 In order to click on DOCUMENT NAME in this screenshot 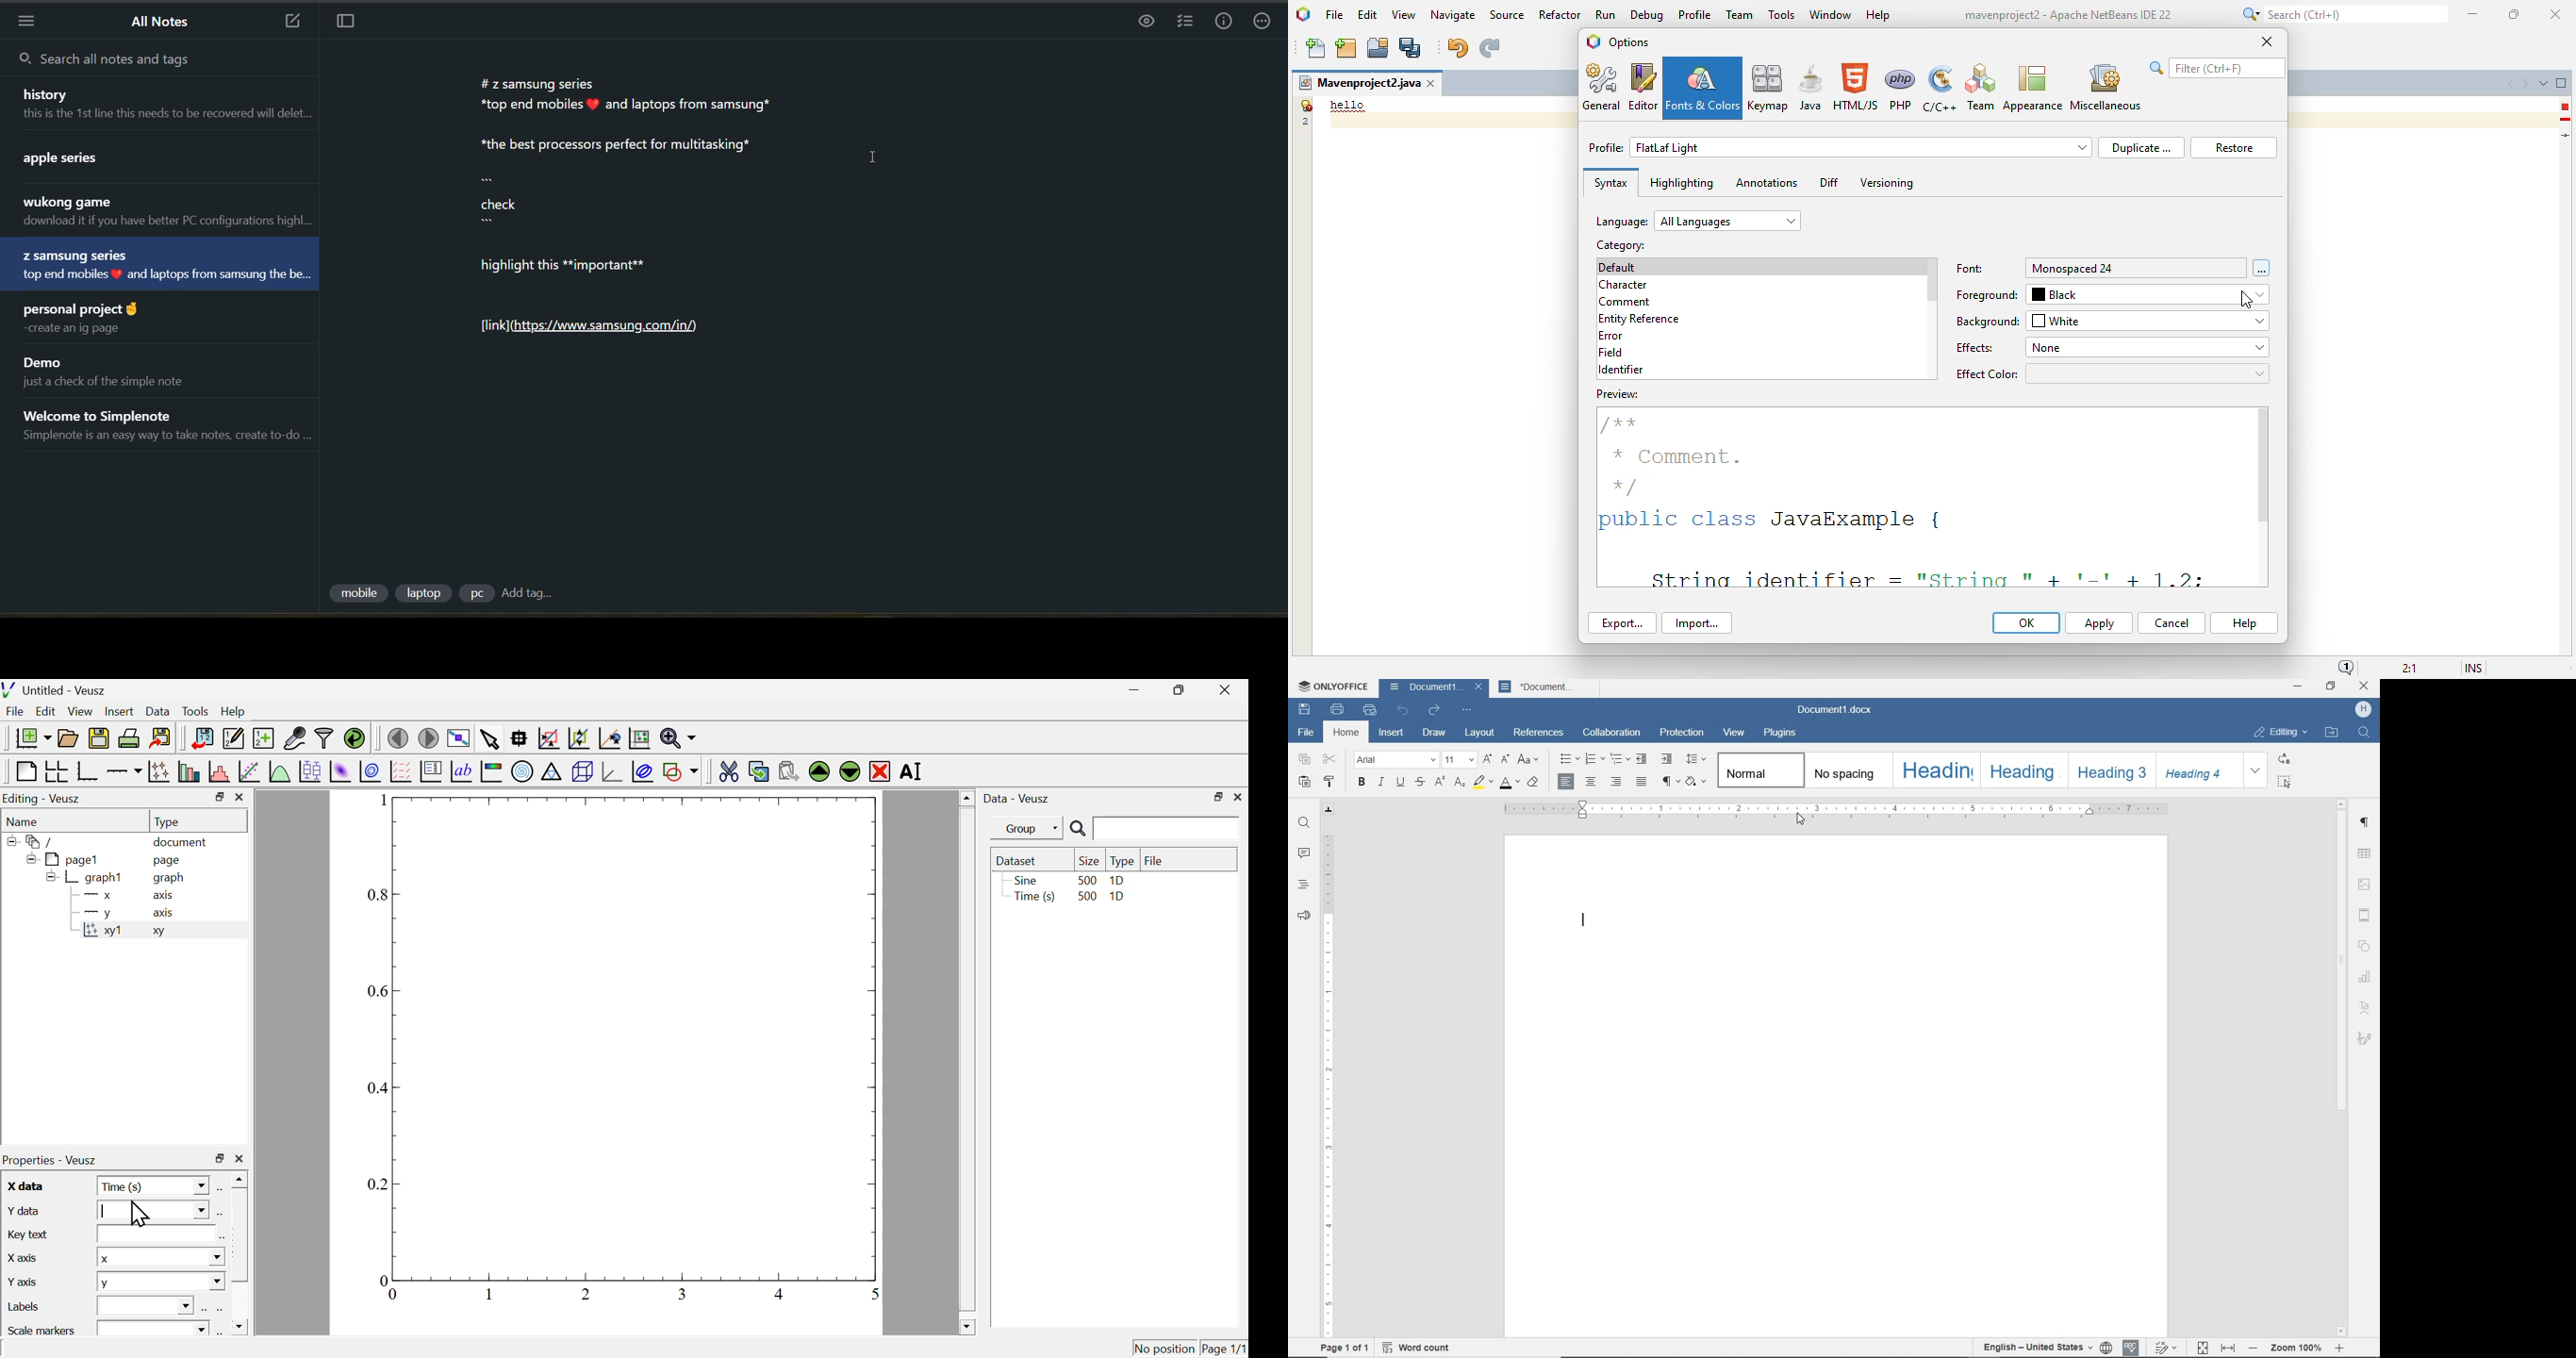, I will do `click(1839, 710)`.